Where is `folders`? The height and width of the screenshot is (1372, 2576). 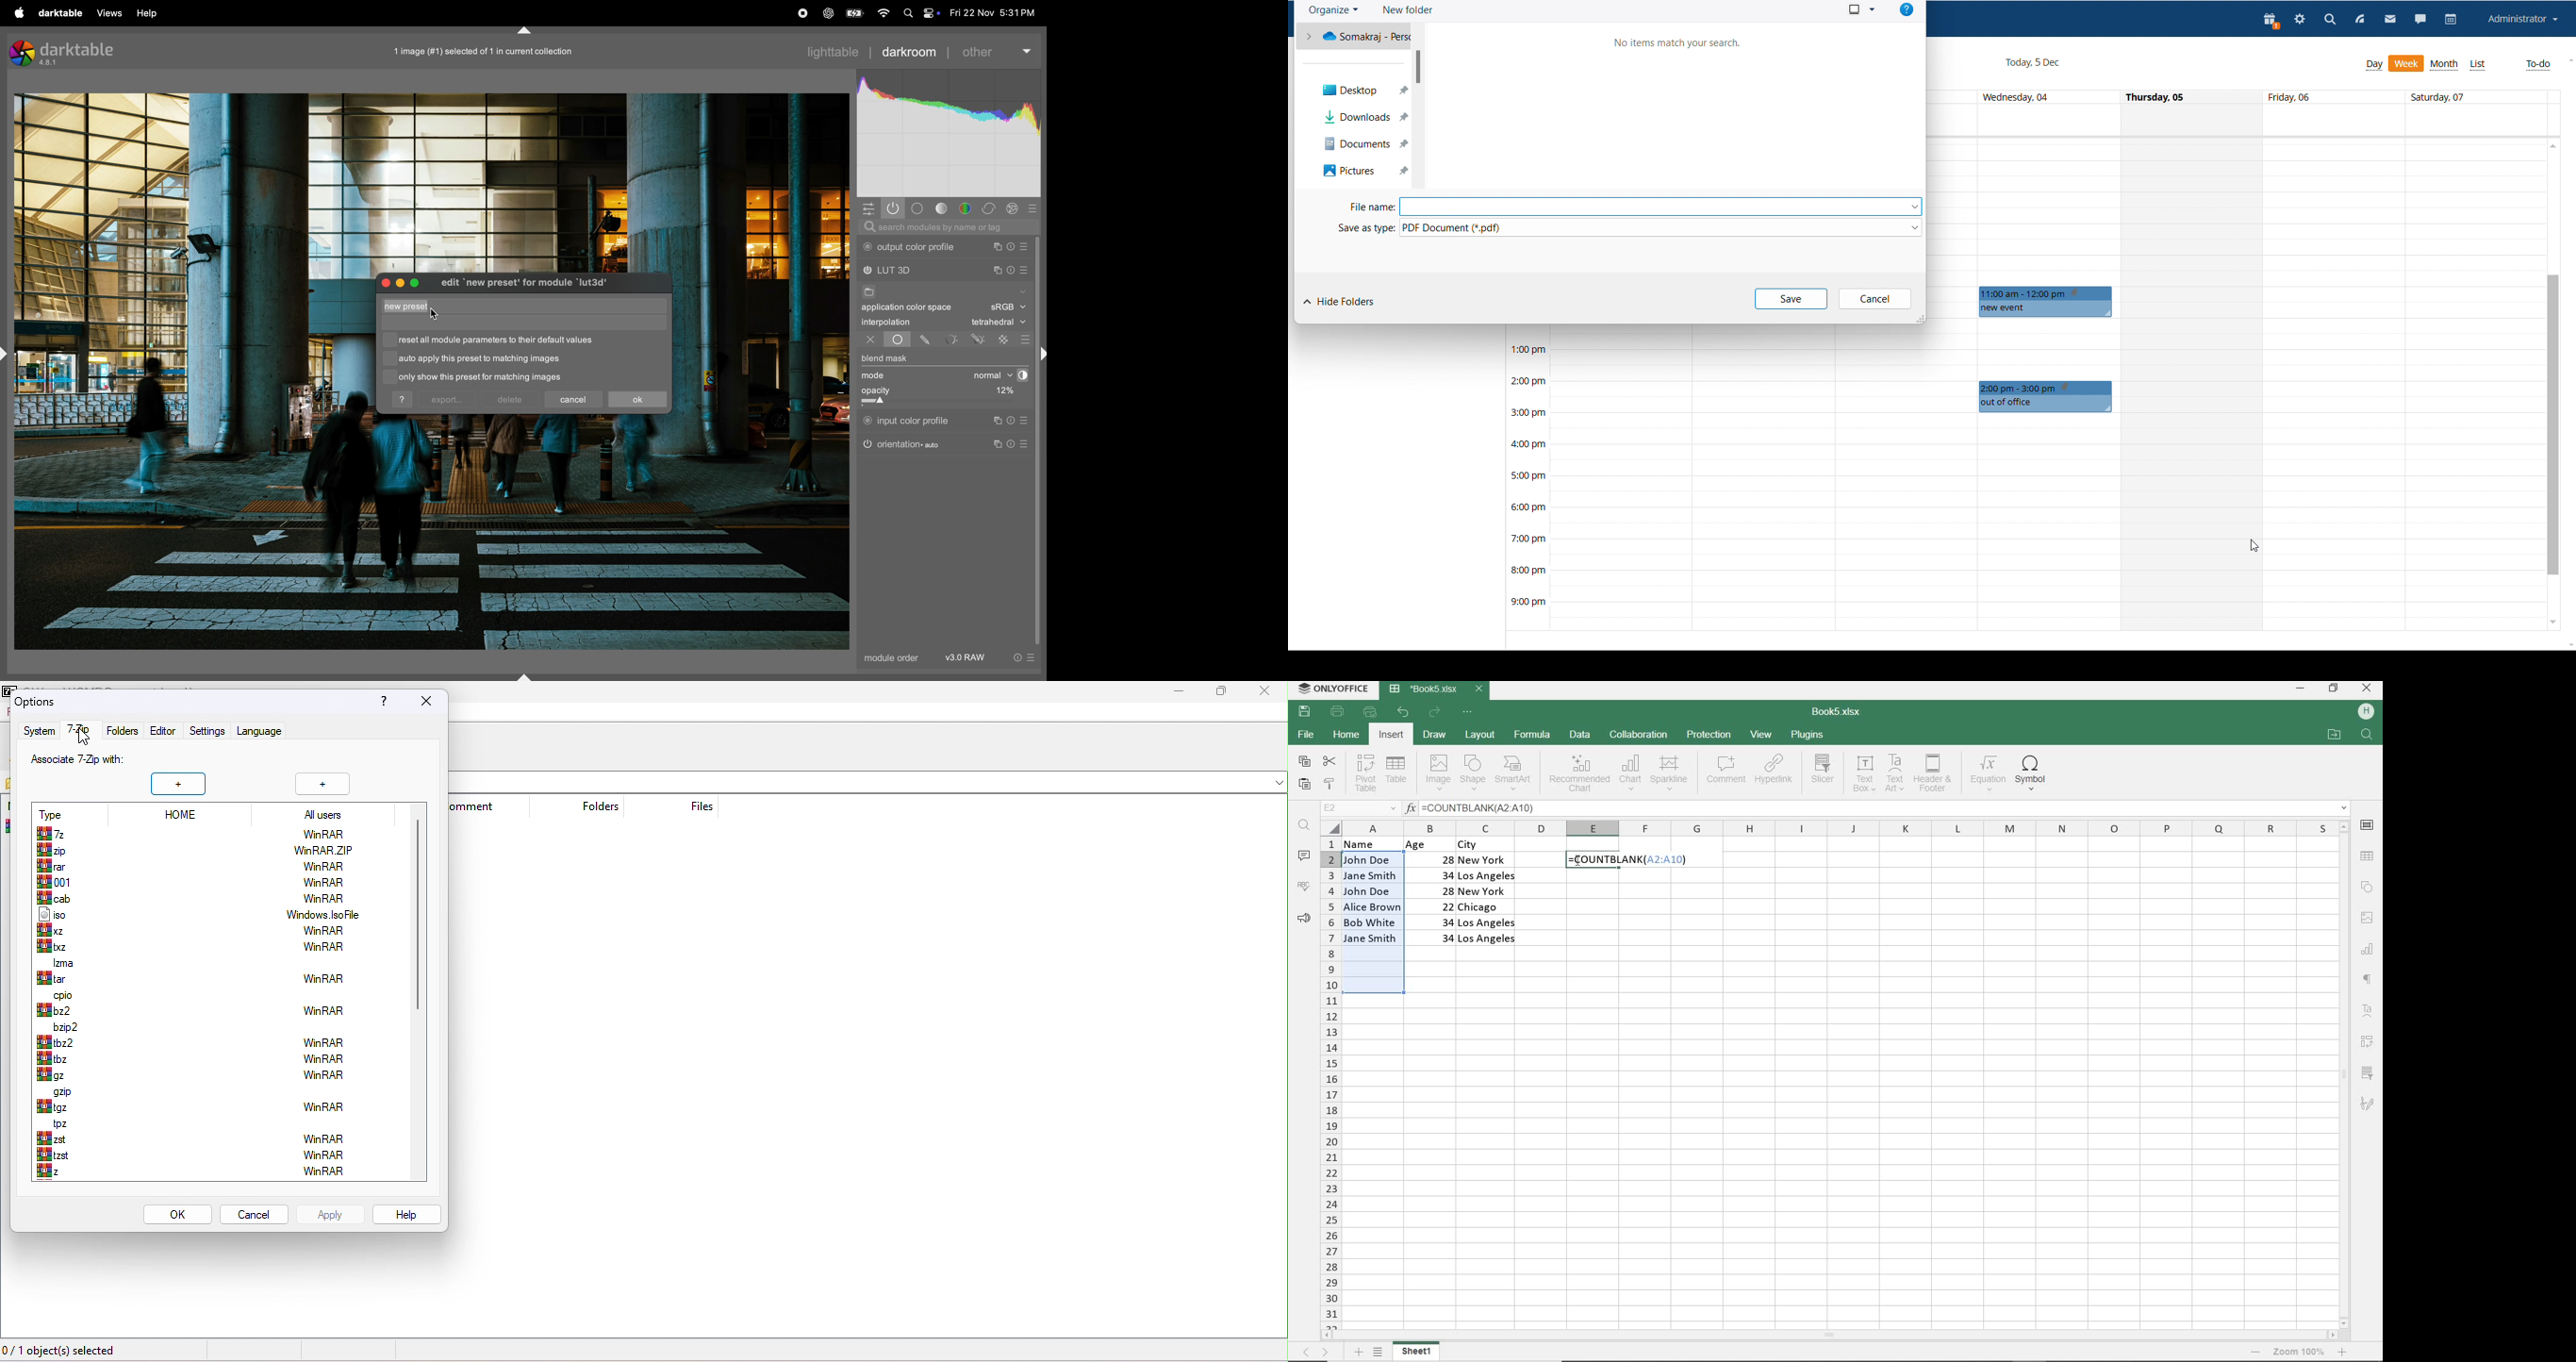
folders is located at coordinates (588, 806).